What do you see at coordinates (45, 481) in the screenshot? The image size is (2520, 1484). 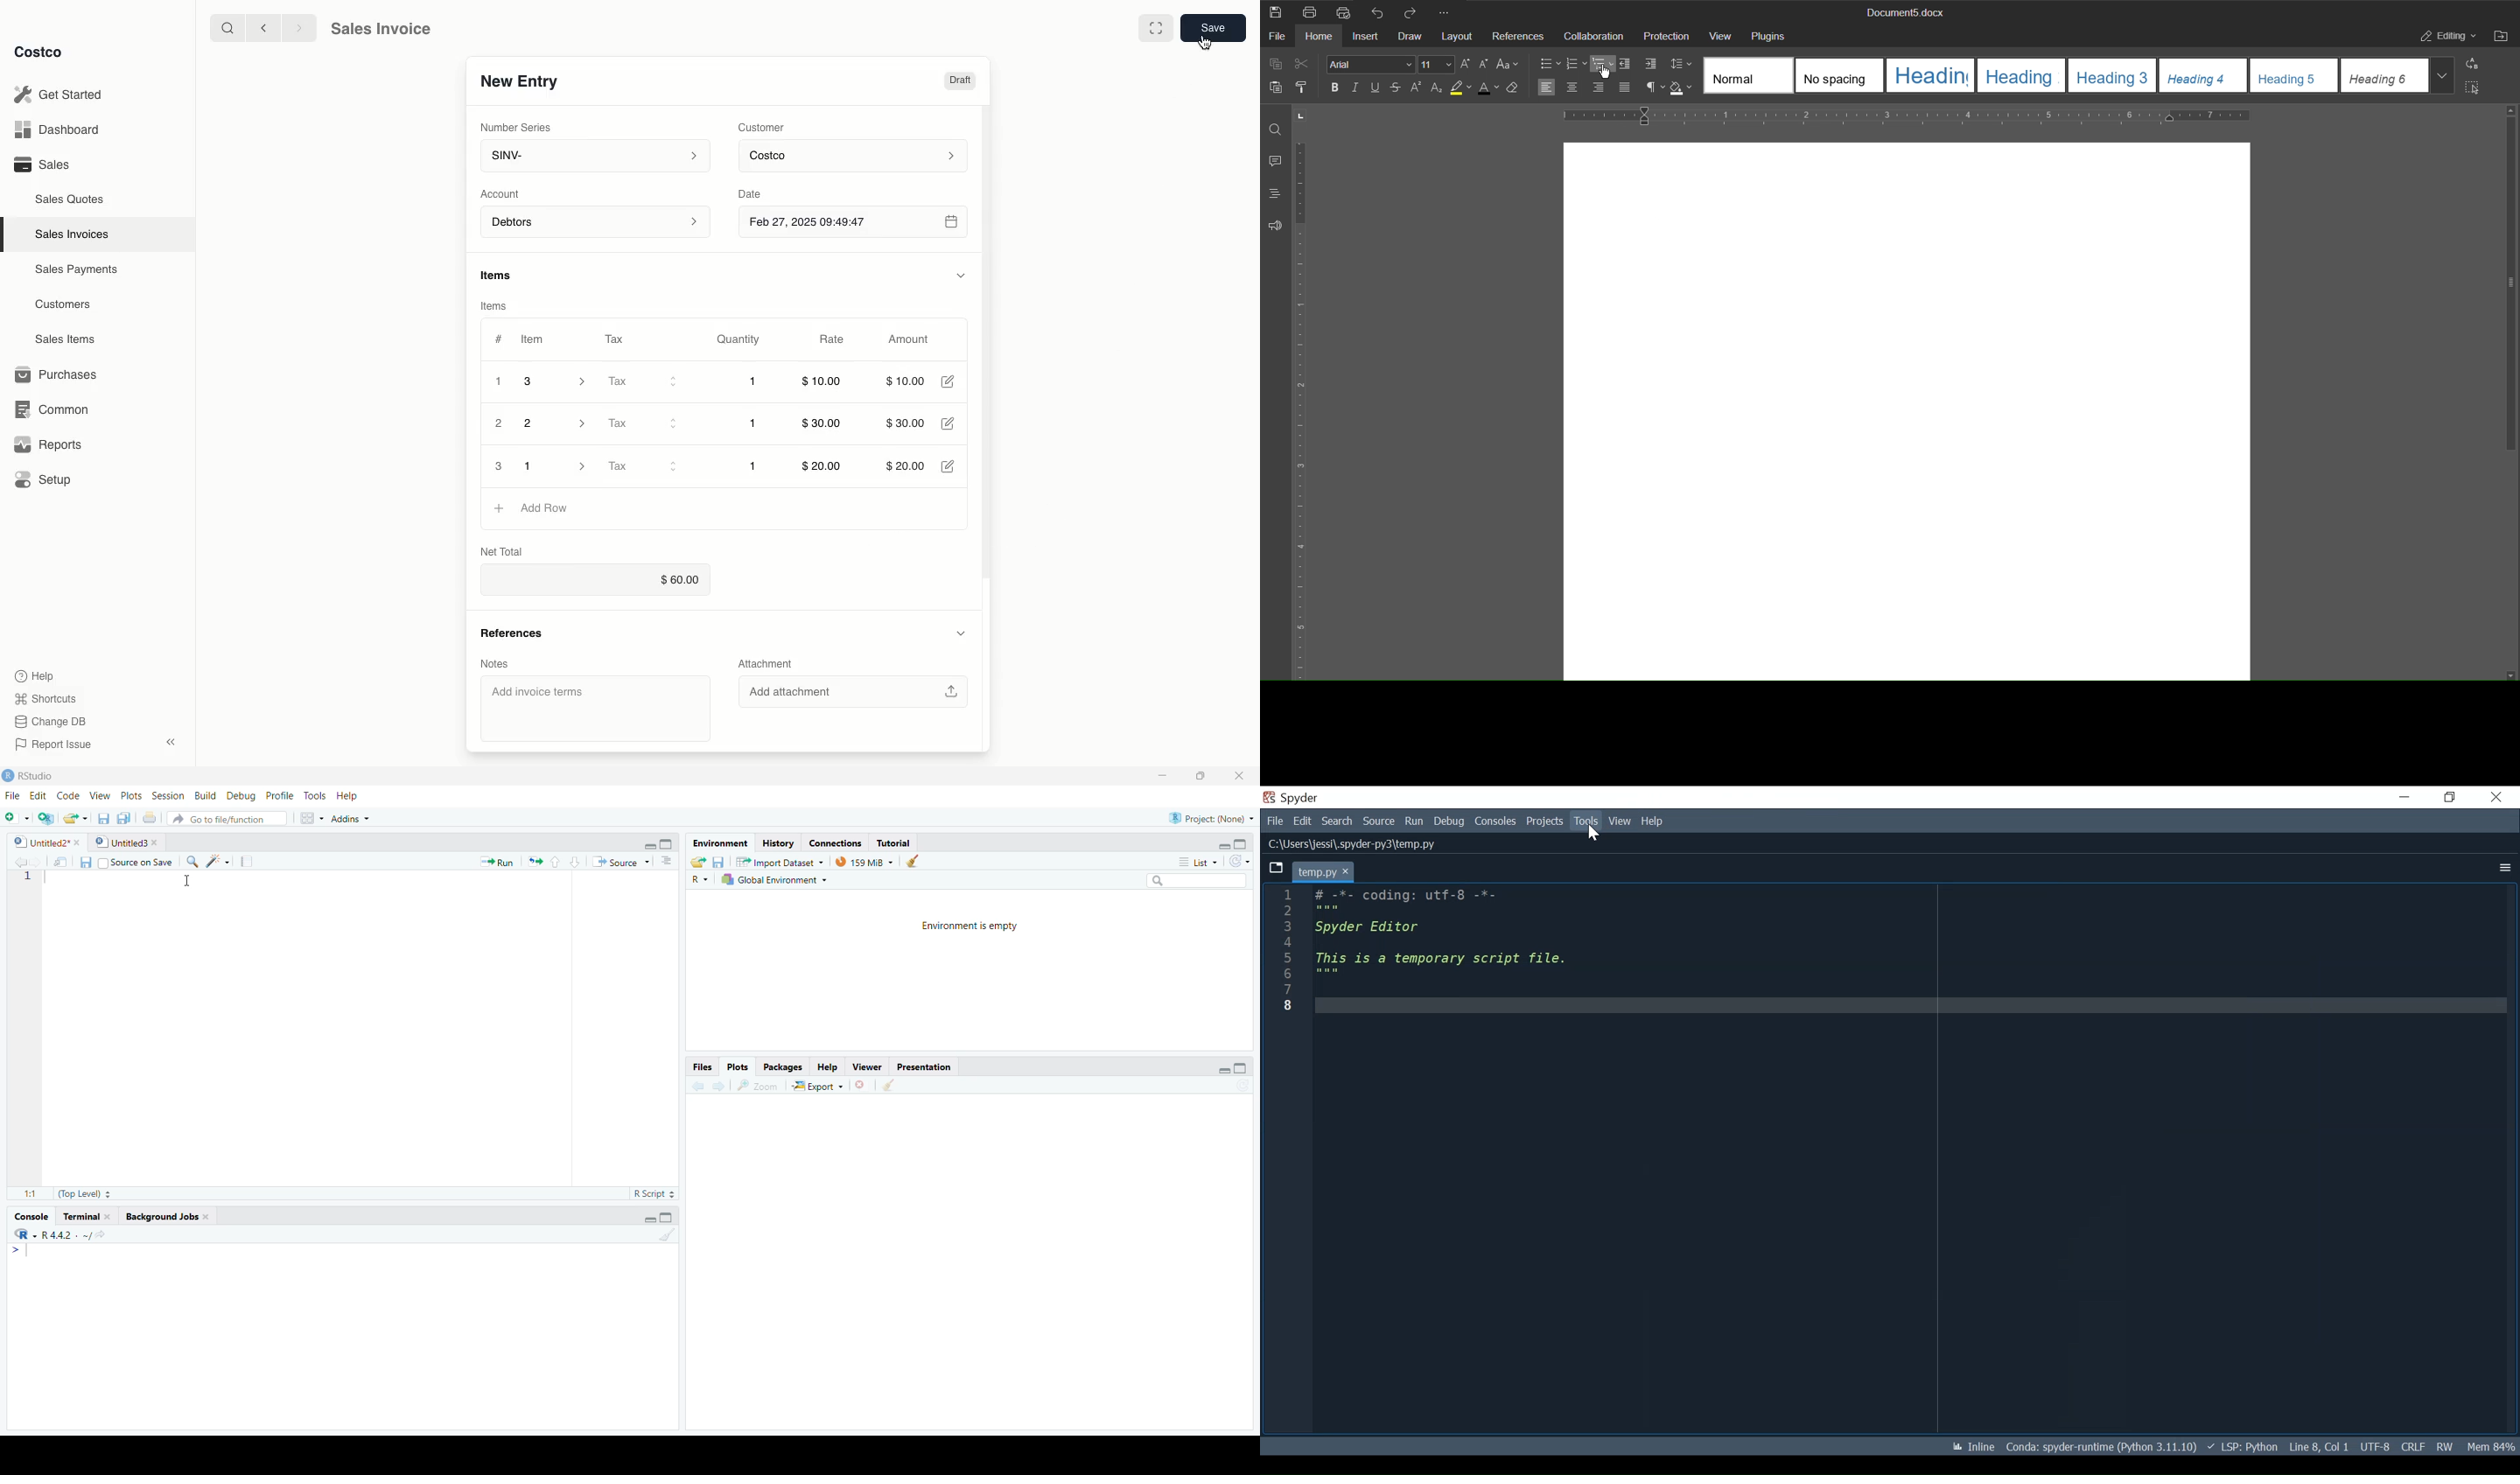 I see `Setup` at bounding box center [45, 481].